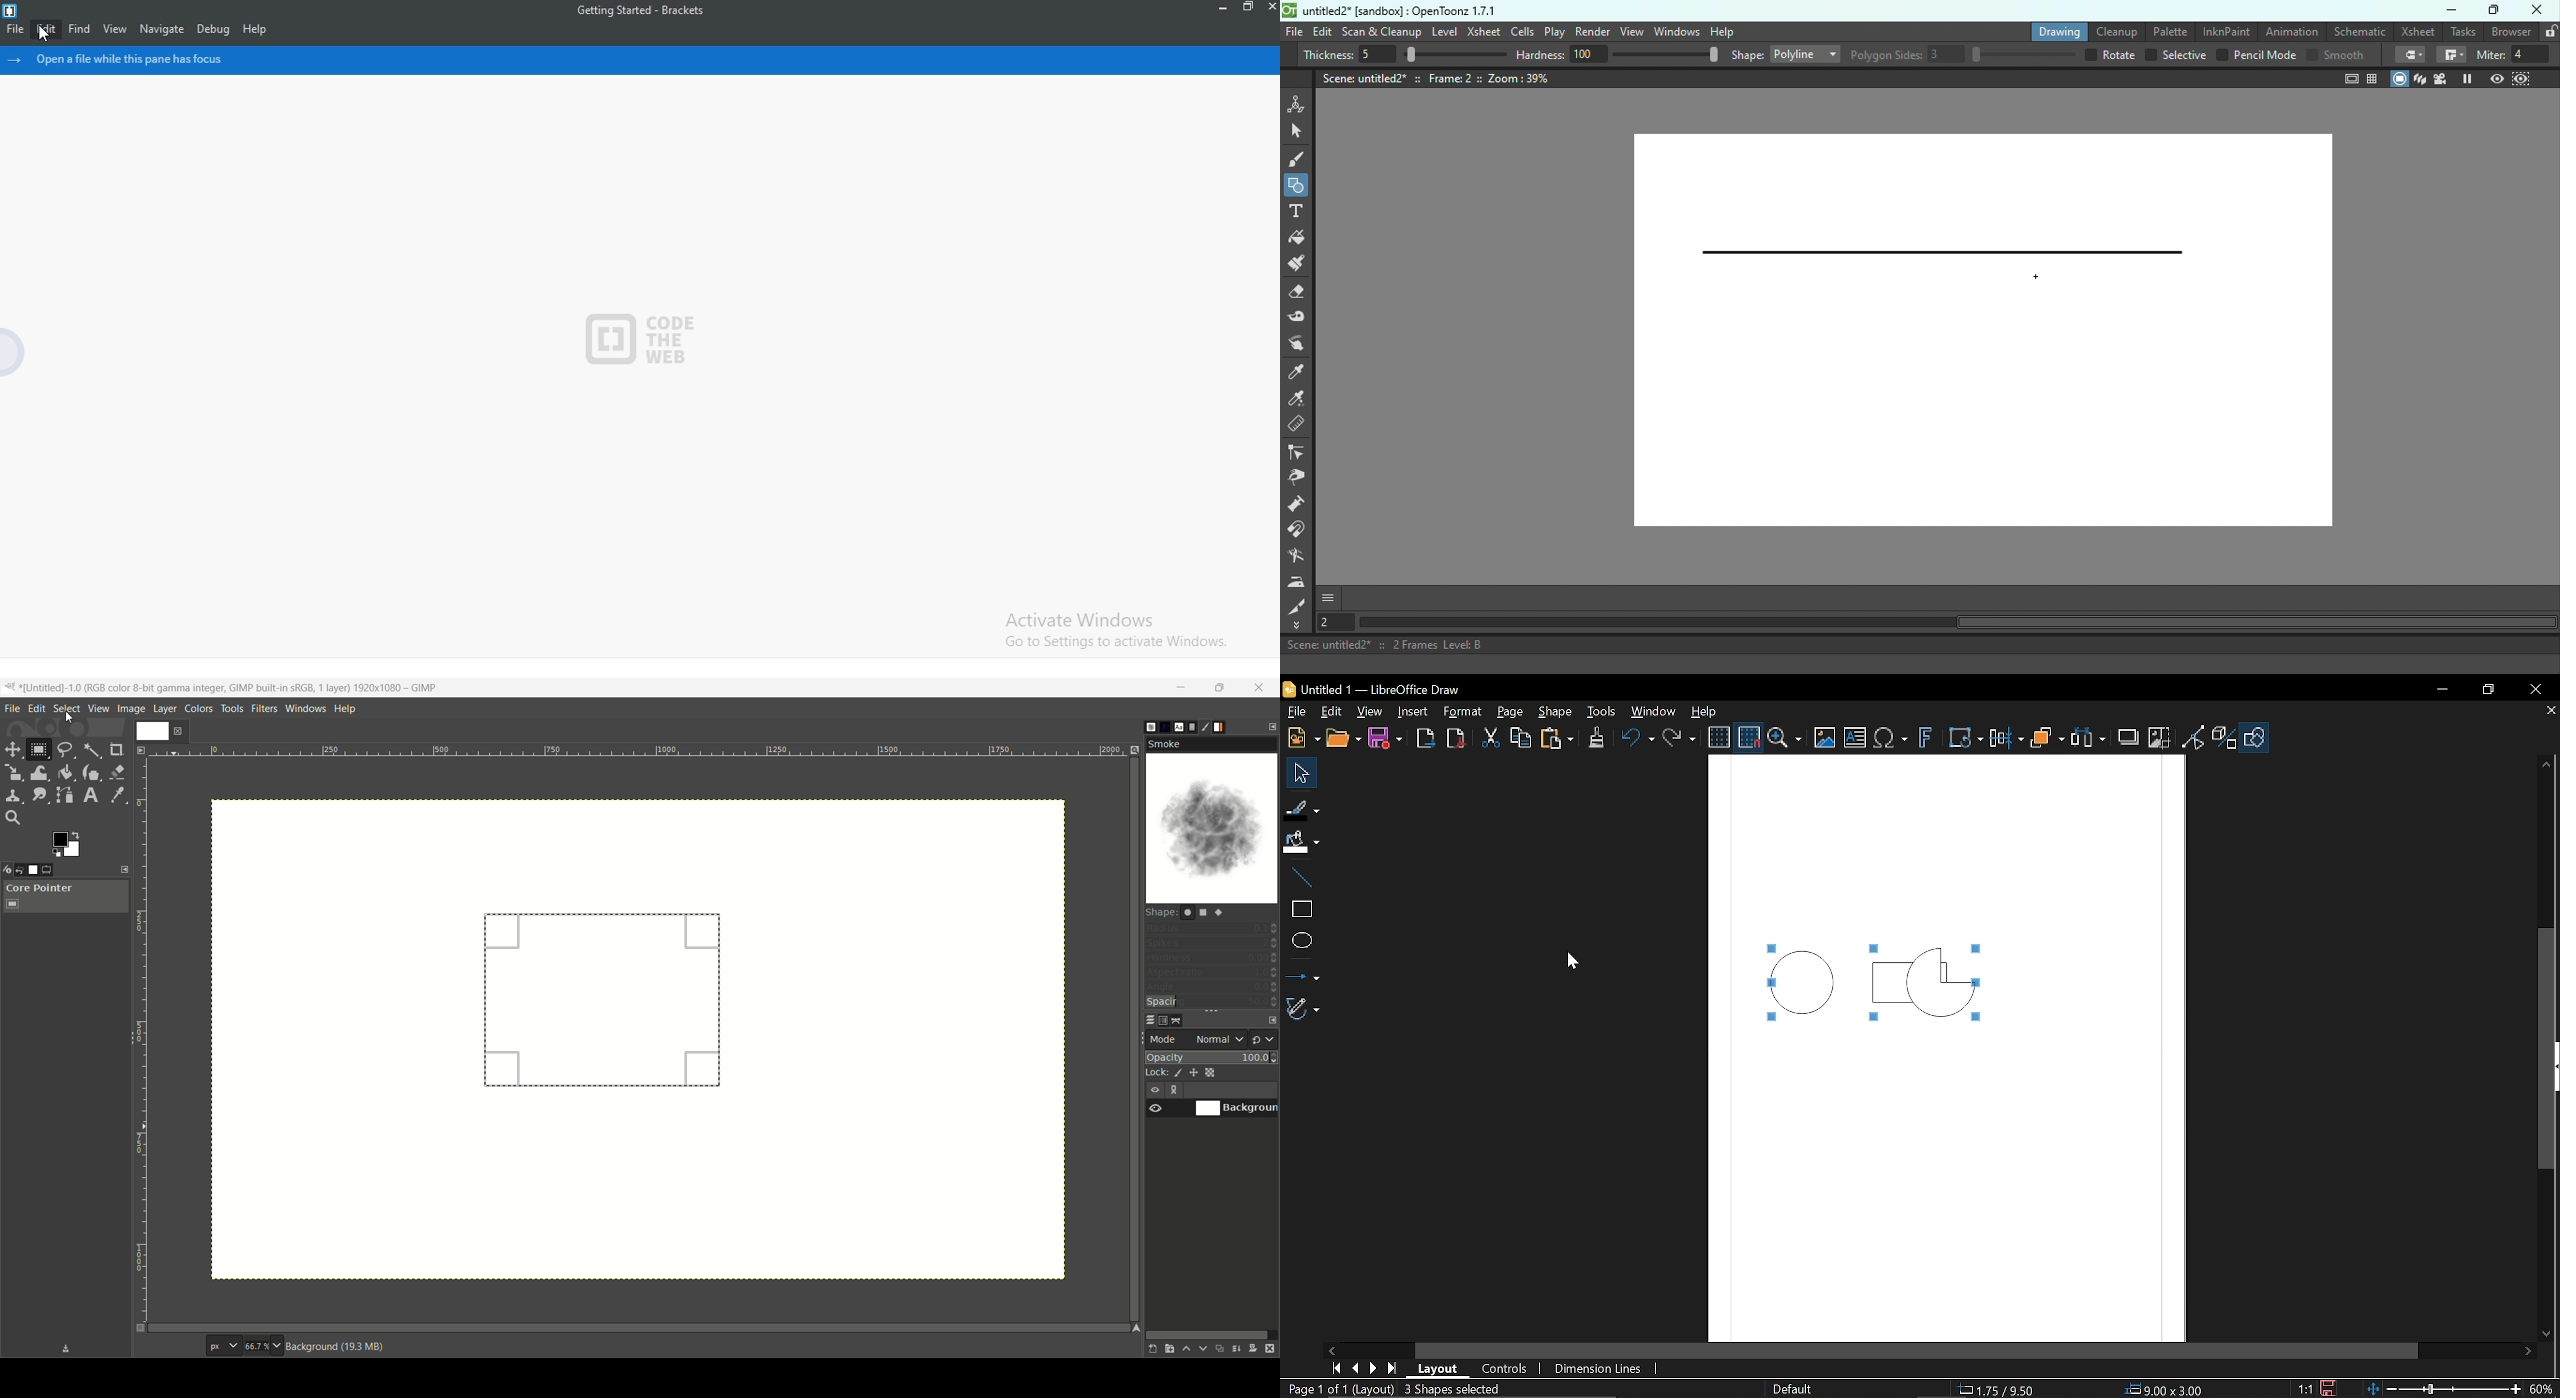  I want to click on Clone, so click(1595, 740).